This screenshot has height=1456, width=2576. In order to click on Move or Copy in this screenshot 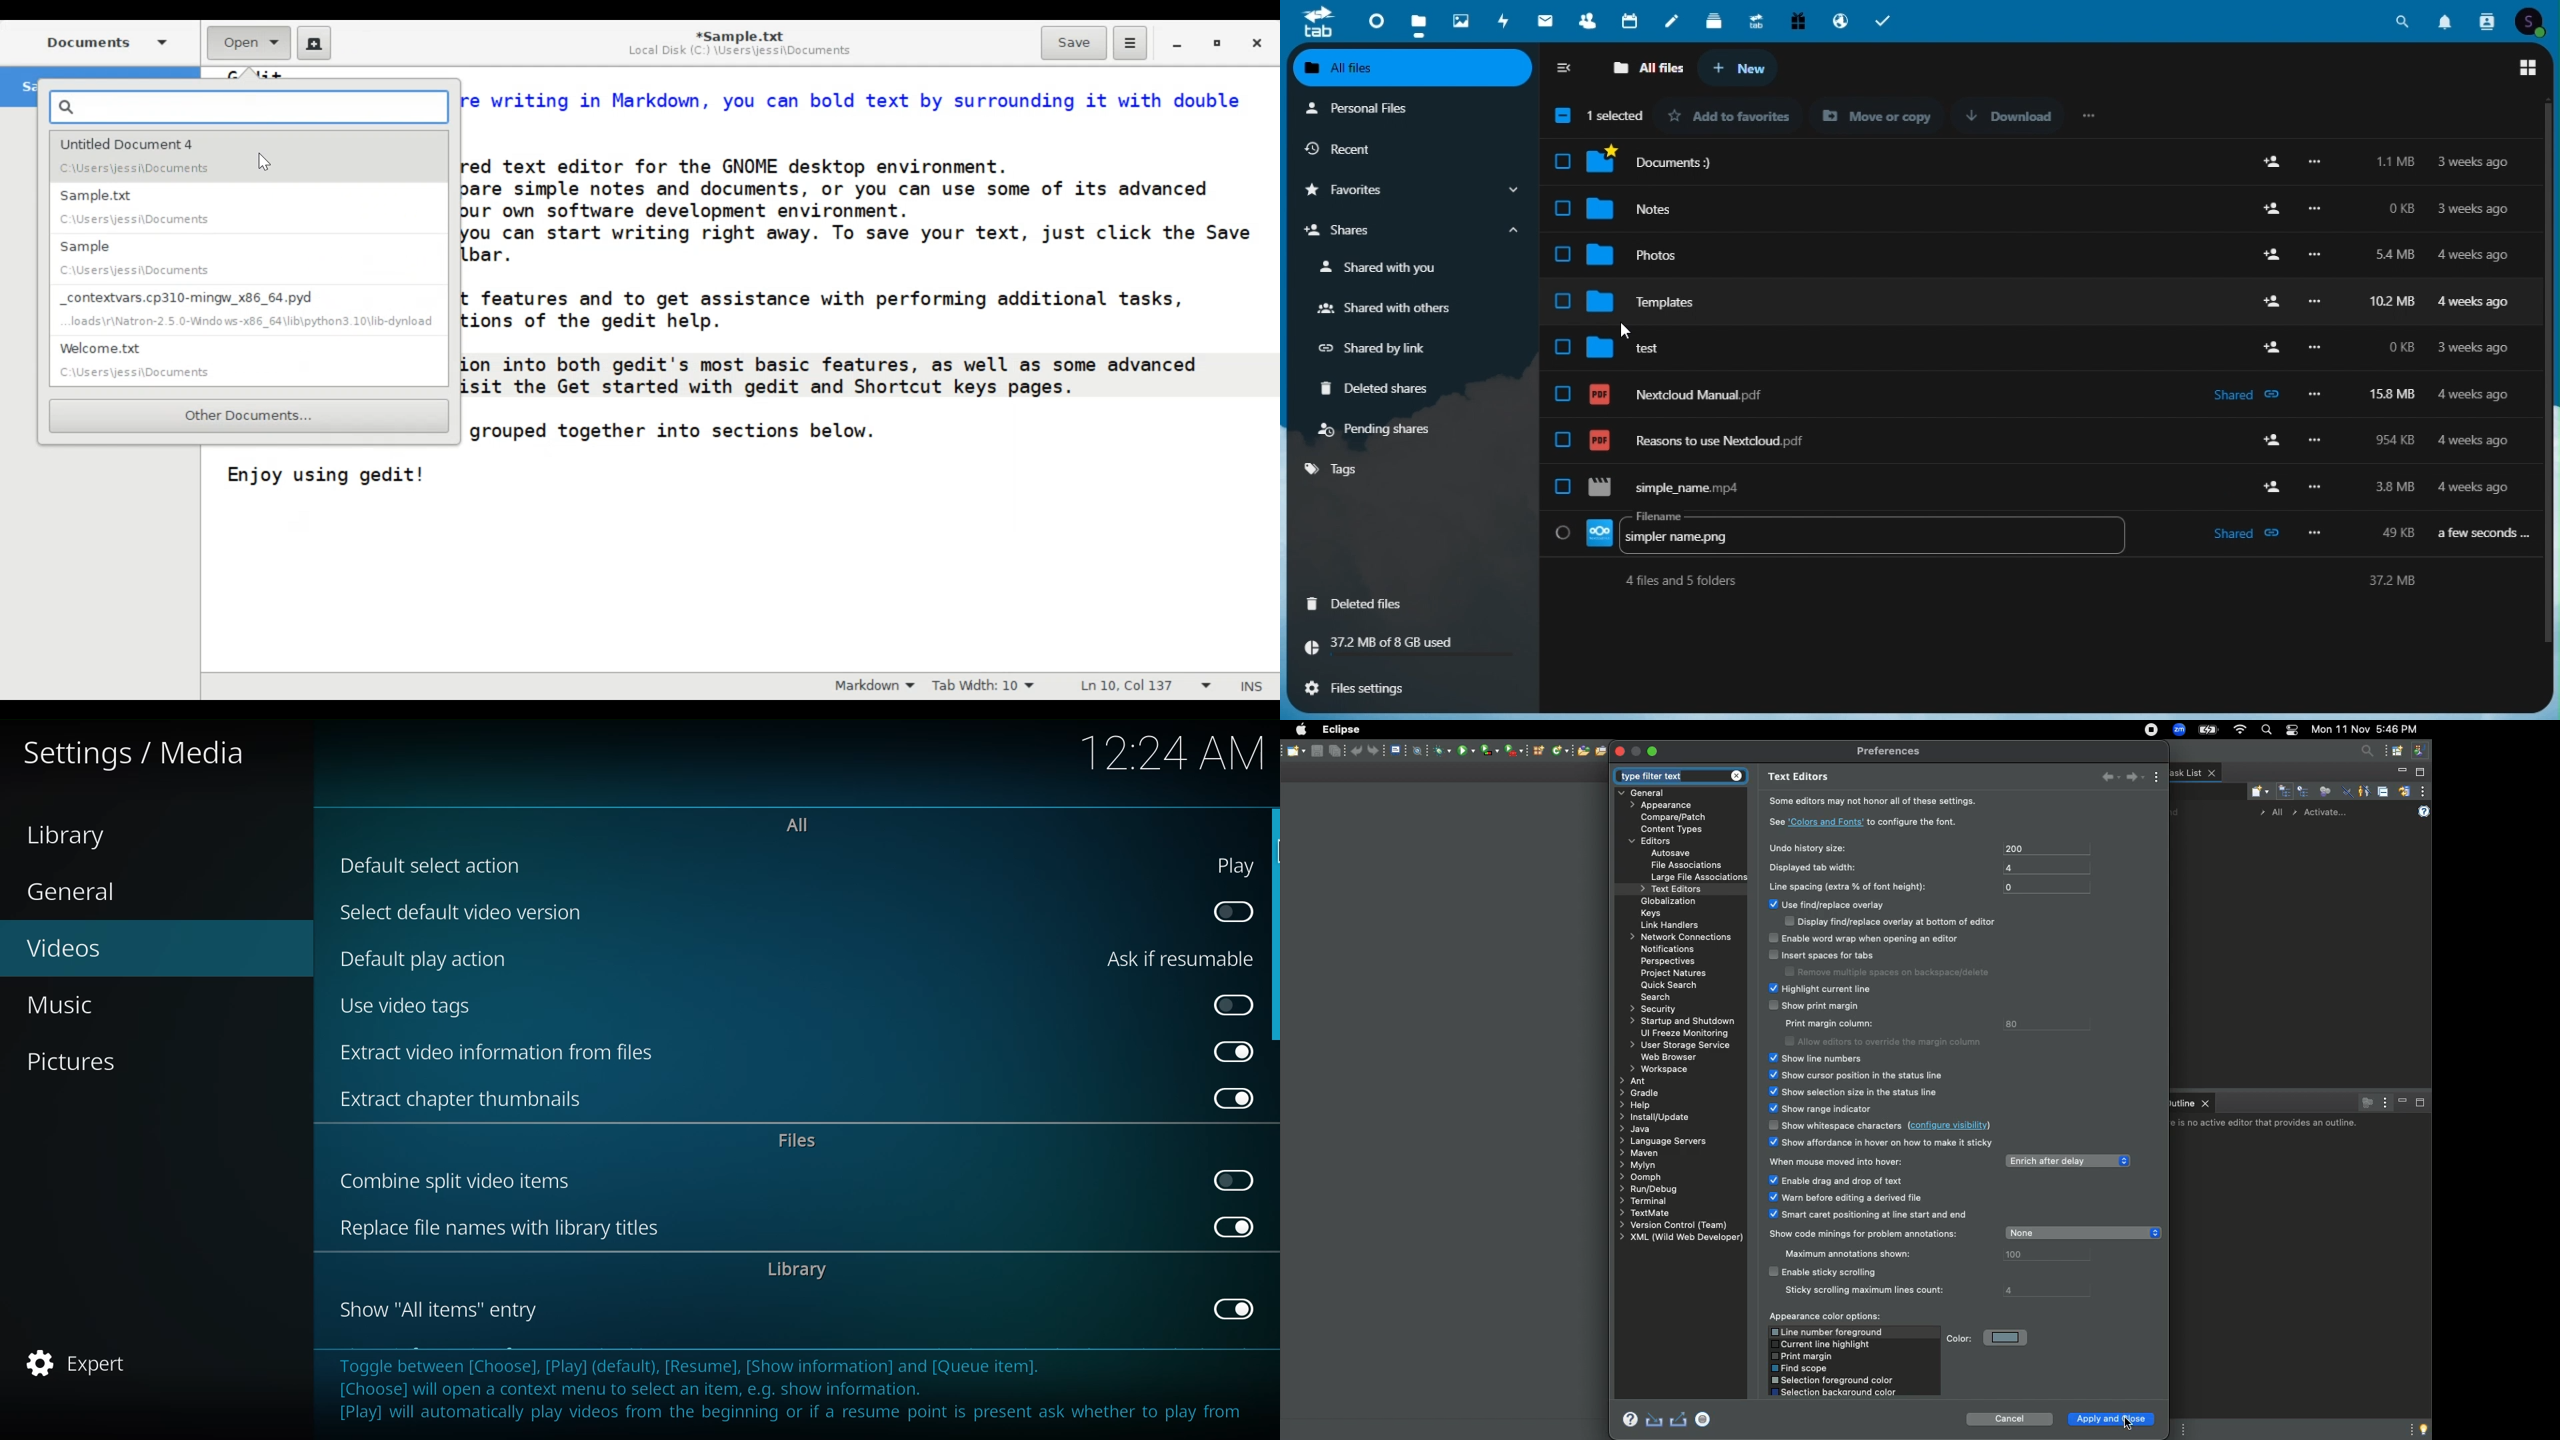, I will do `click(1884, 116)`.